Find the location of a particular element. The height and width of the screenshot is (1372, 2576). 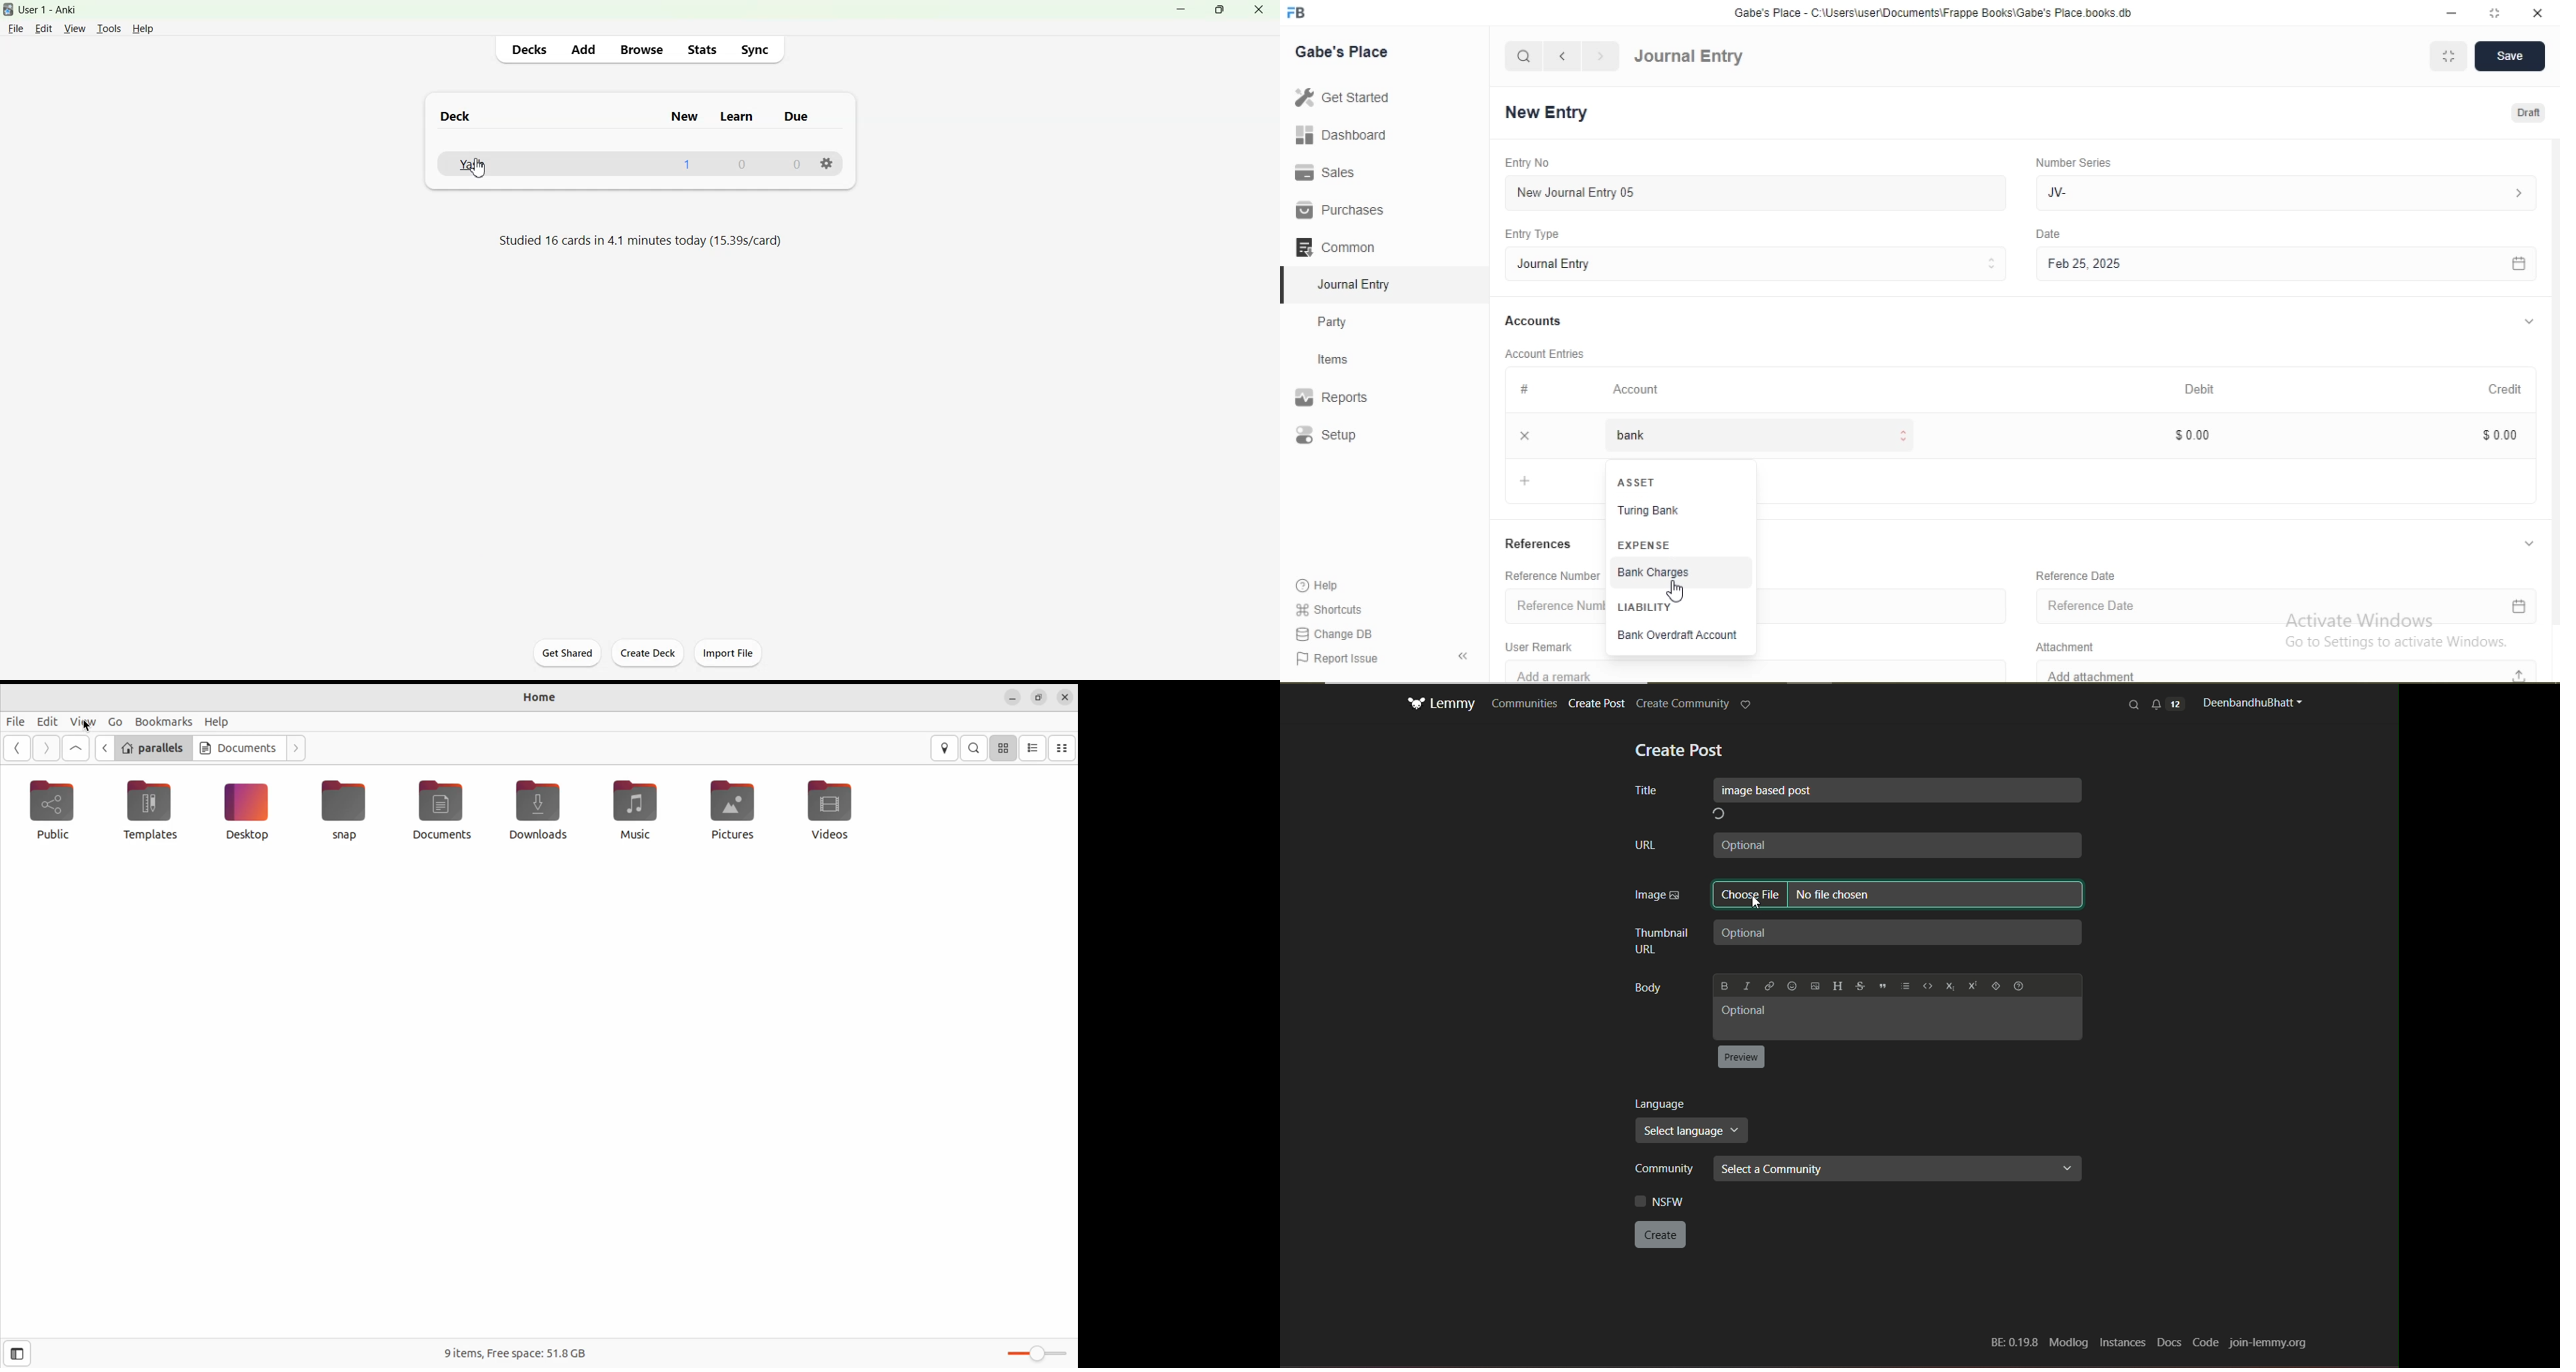

Learn is located at coordinates (737, 119).